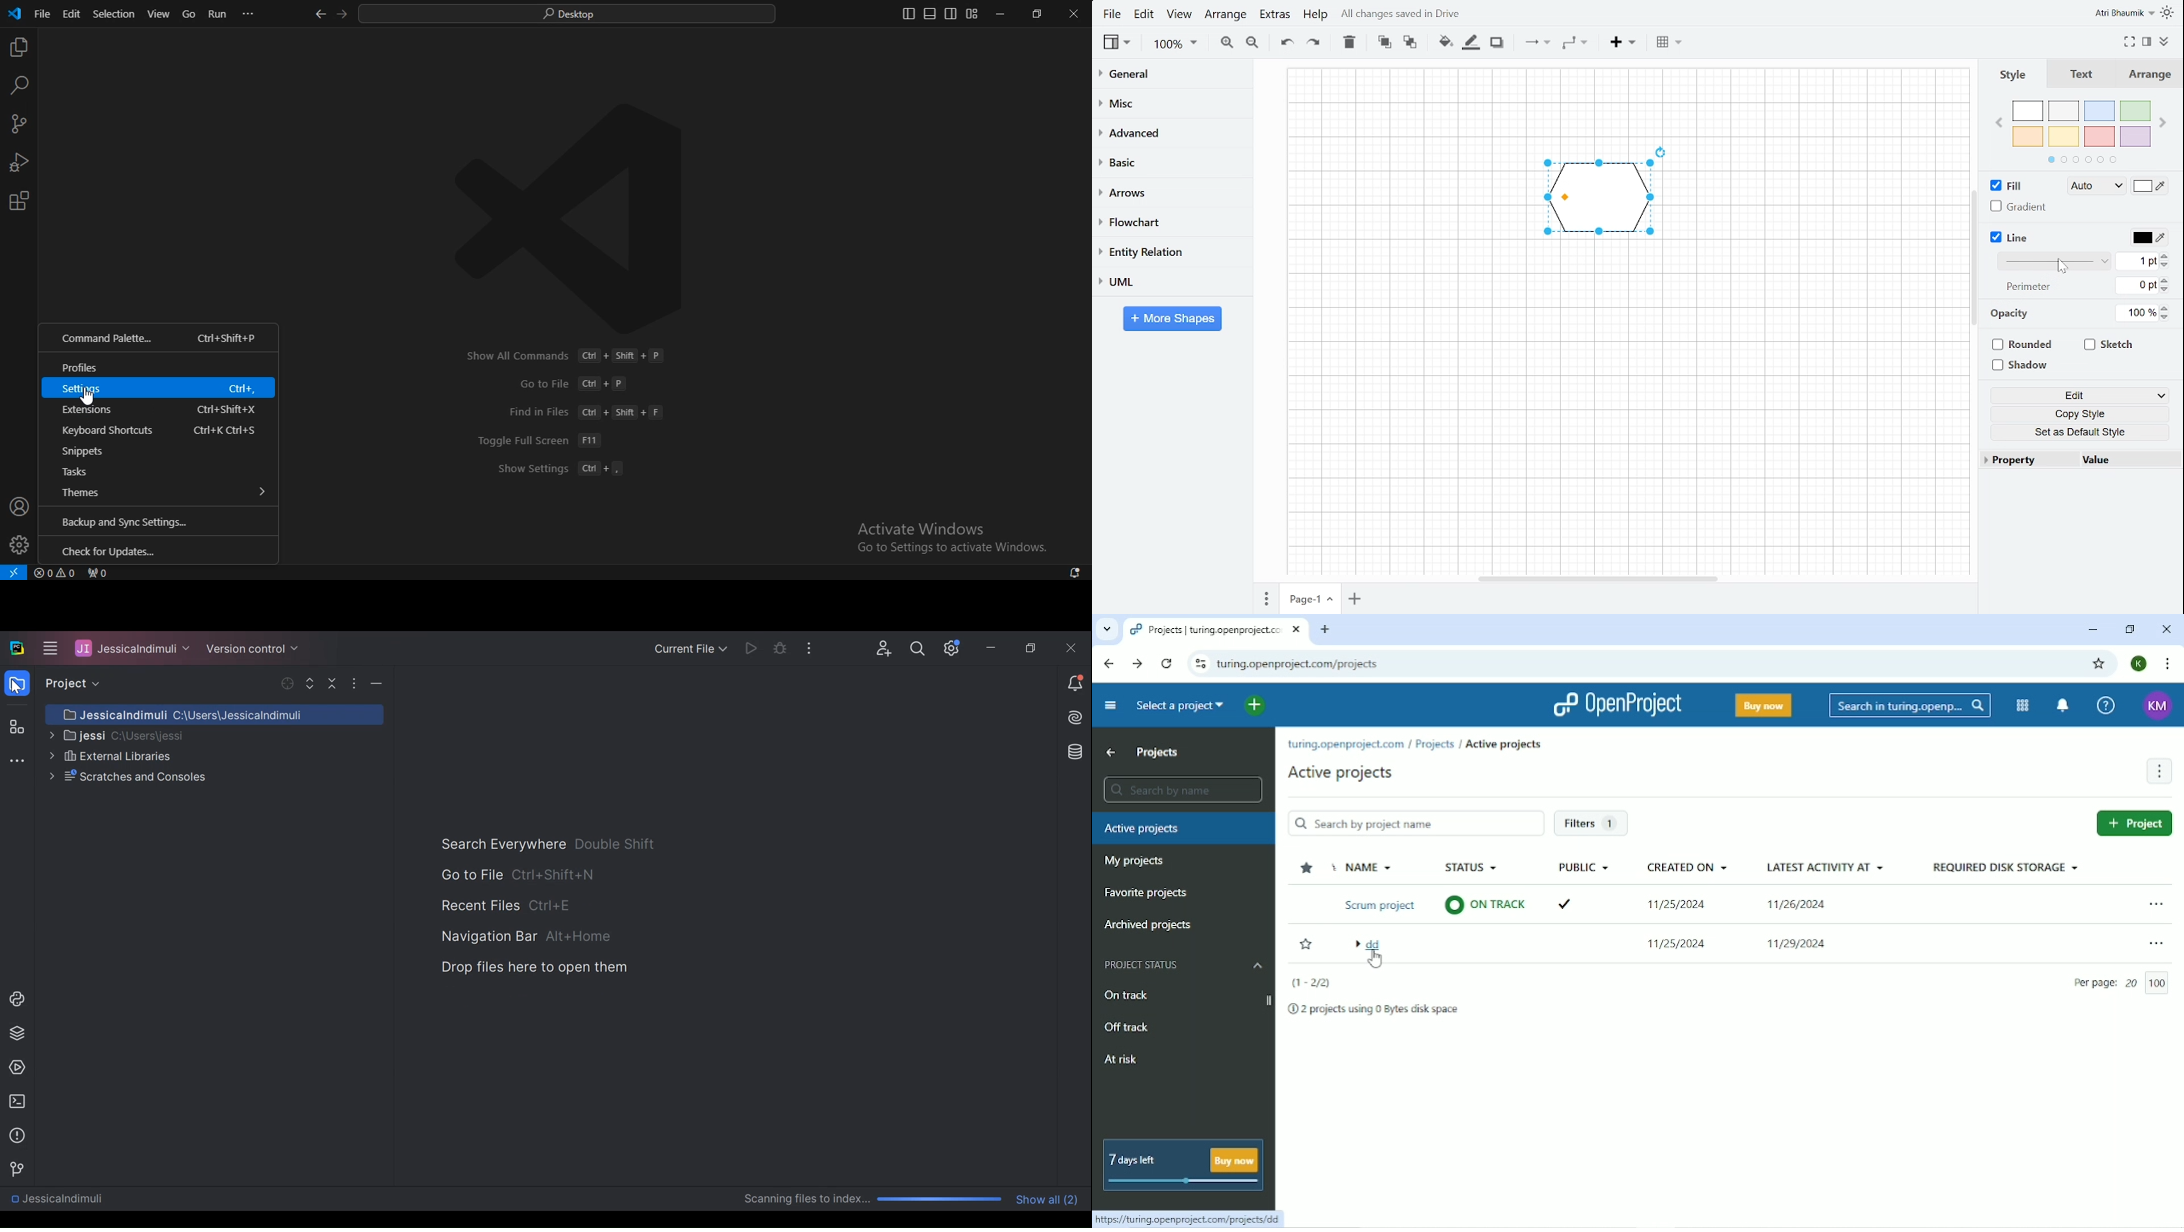 This screenshot has width=2184, height=1232. Describe the element at coordinates (2139, 664) in the screenshot. I see `Account` at that location.